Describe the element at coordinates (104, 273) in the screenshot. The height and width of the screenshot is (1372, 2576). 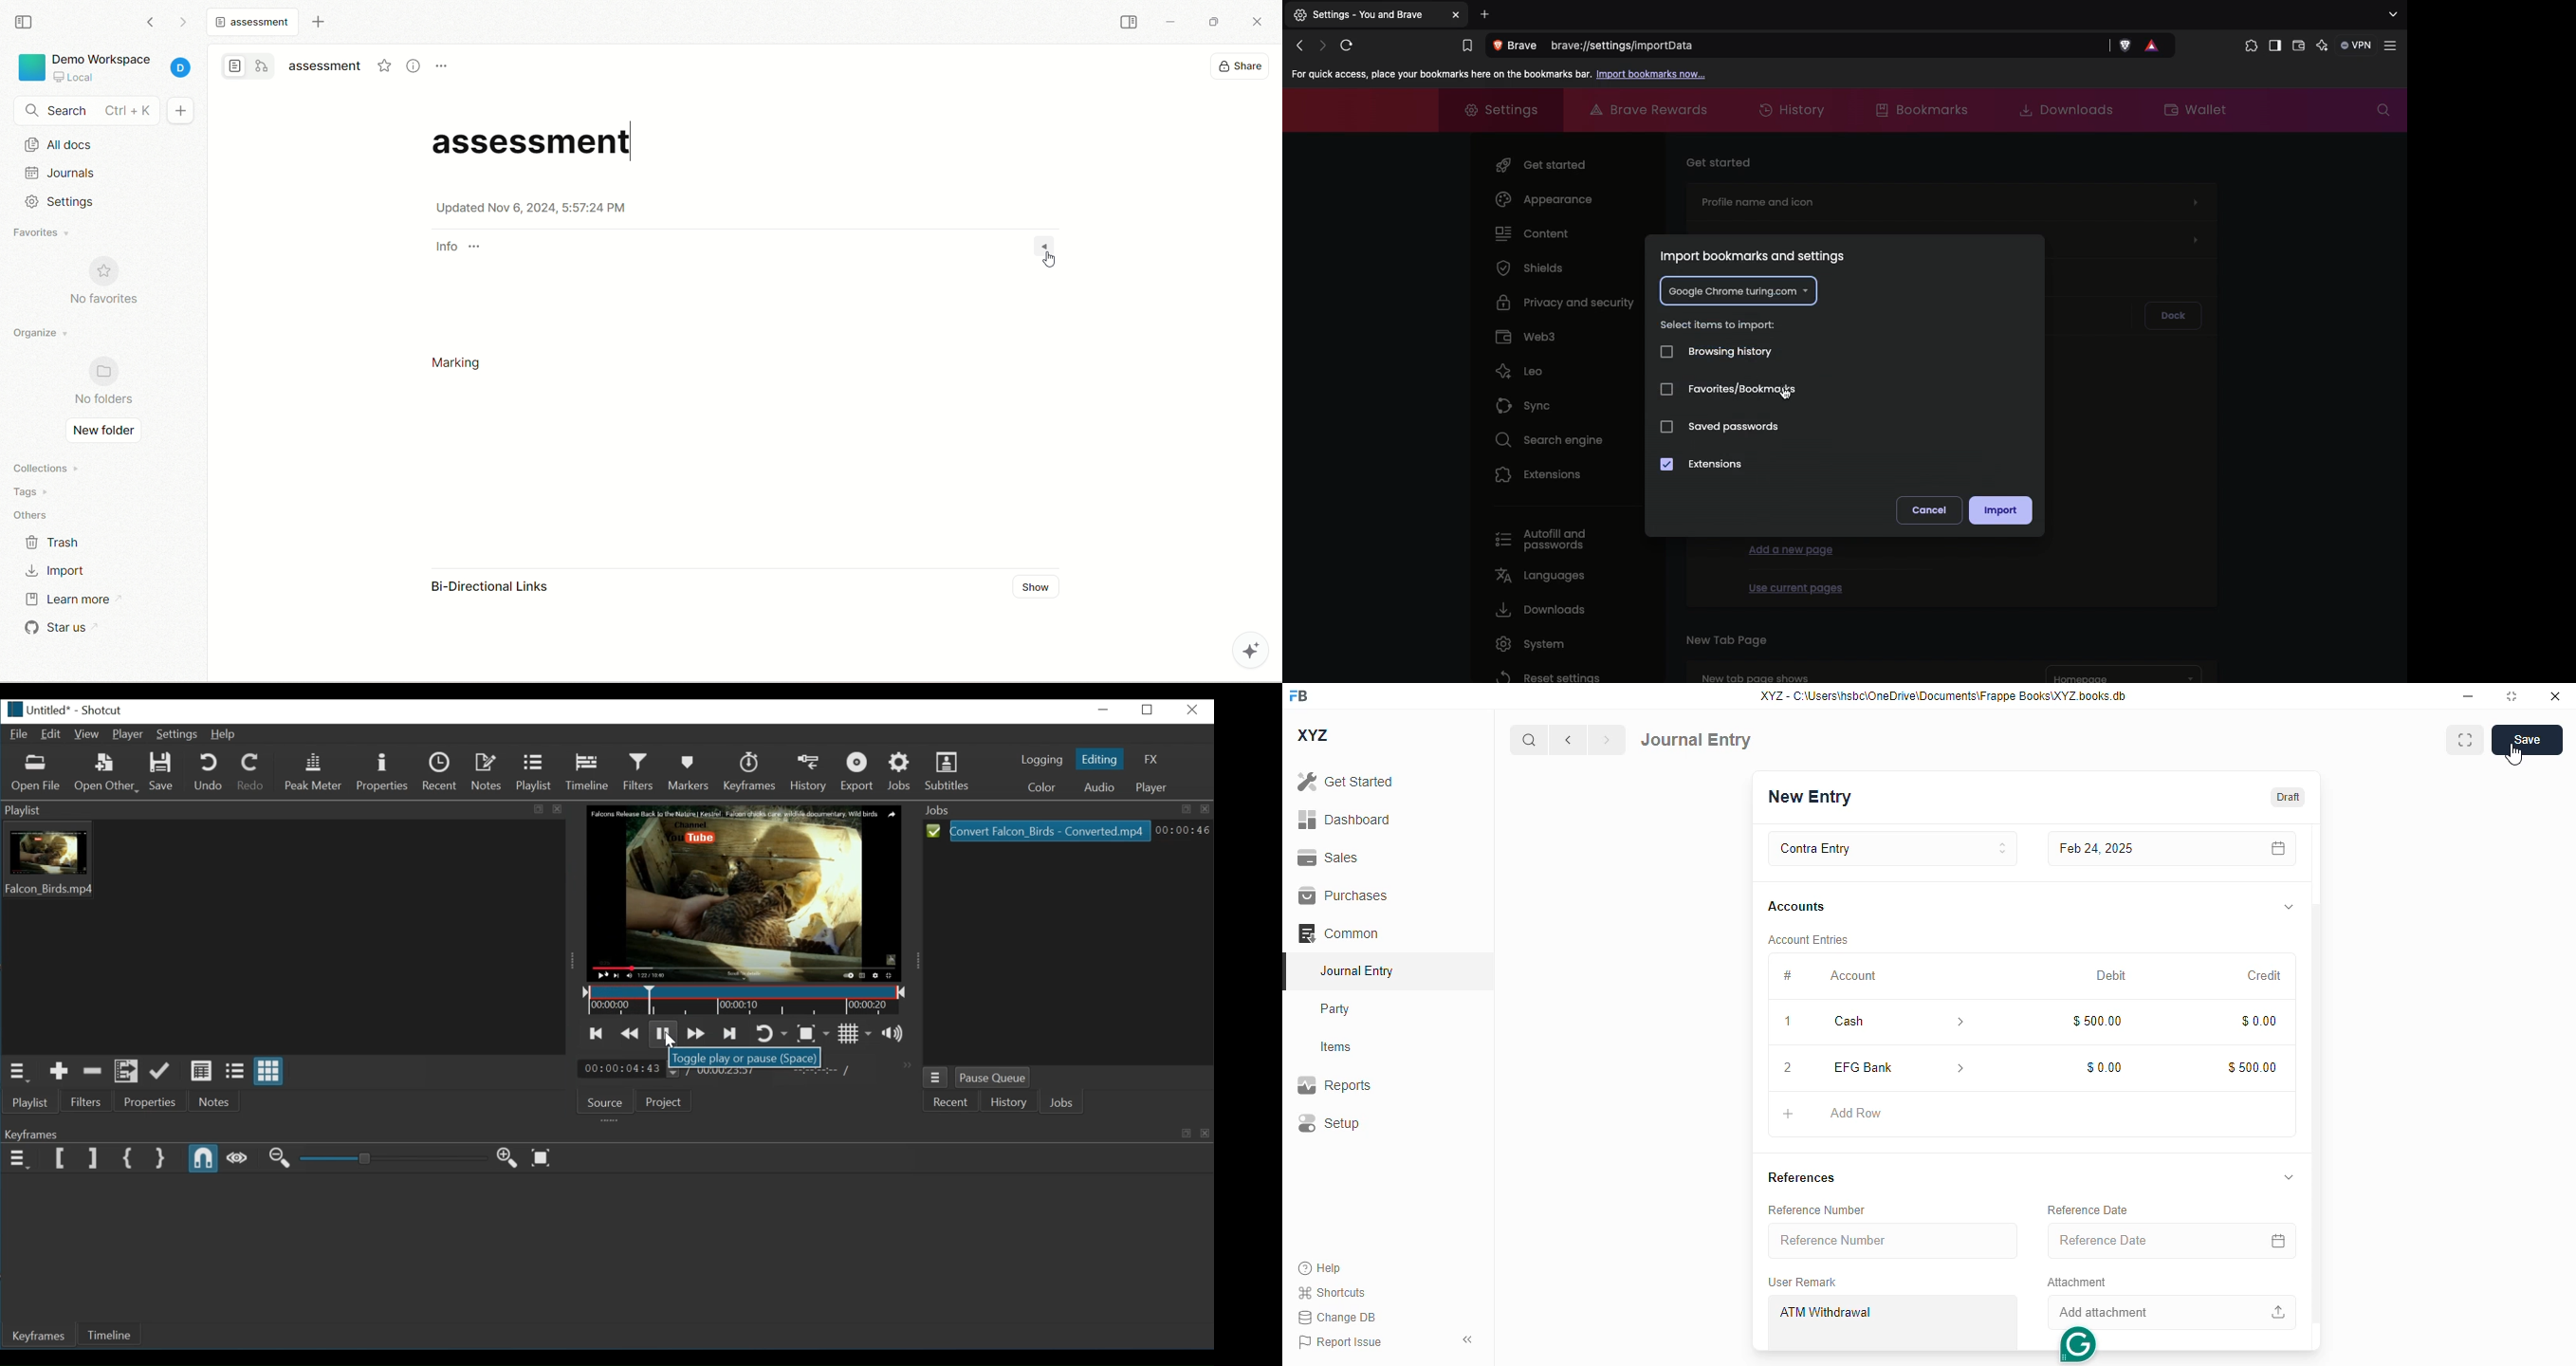
I see `icon` at that location.